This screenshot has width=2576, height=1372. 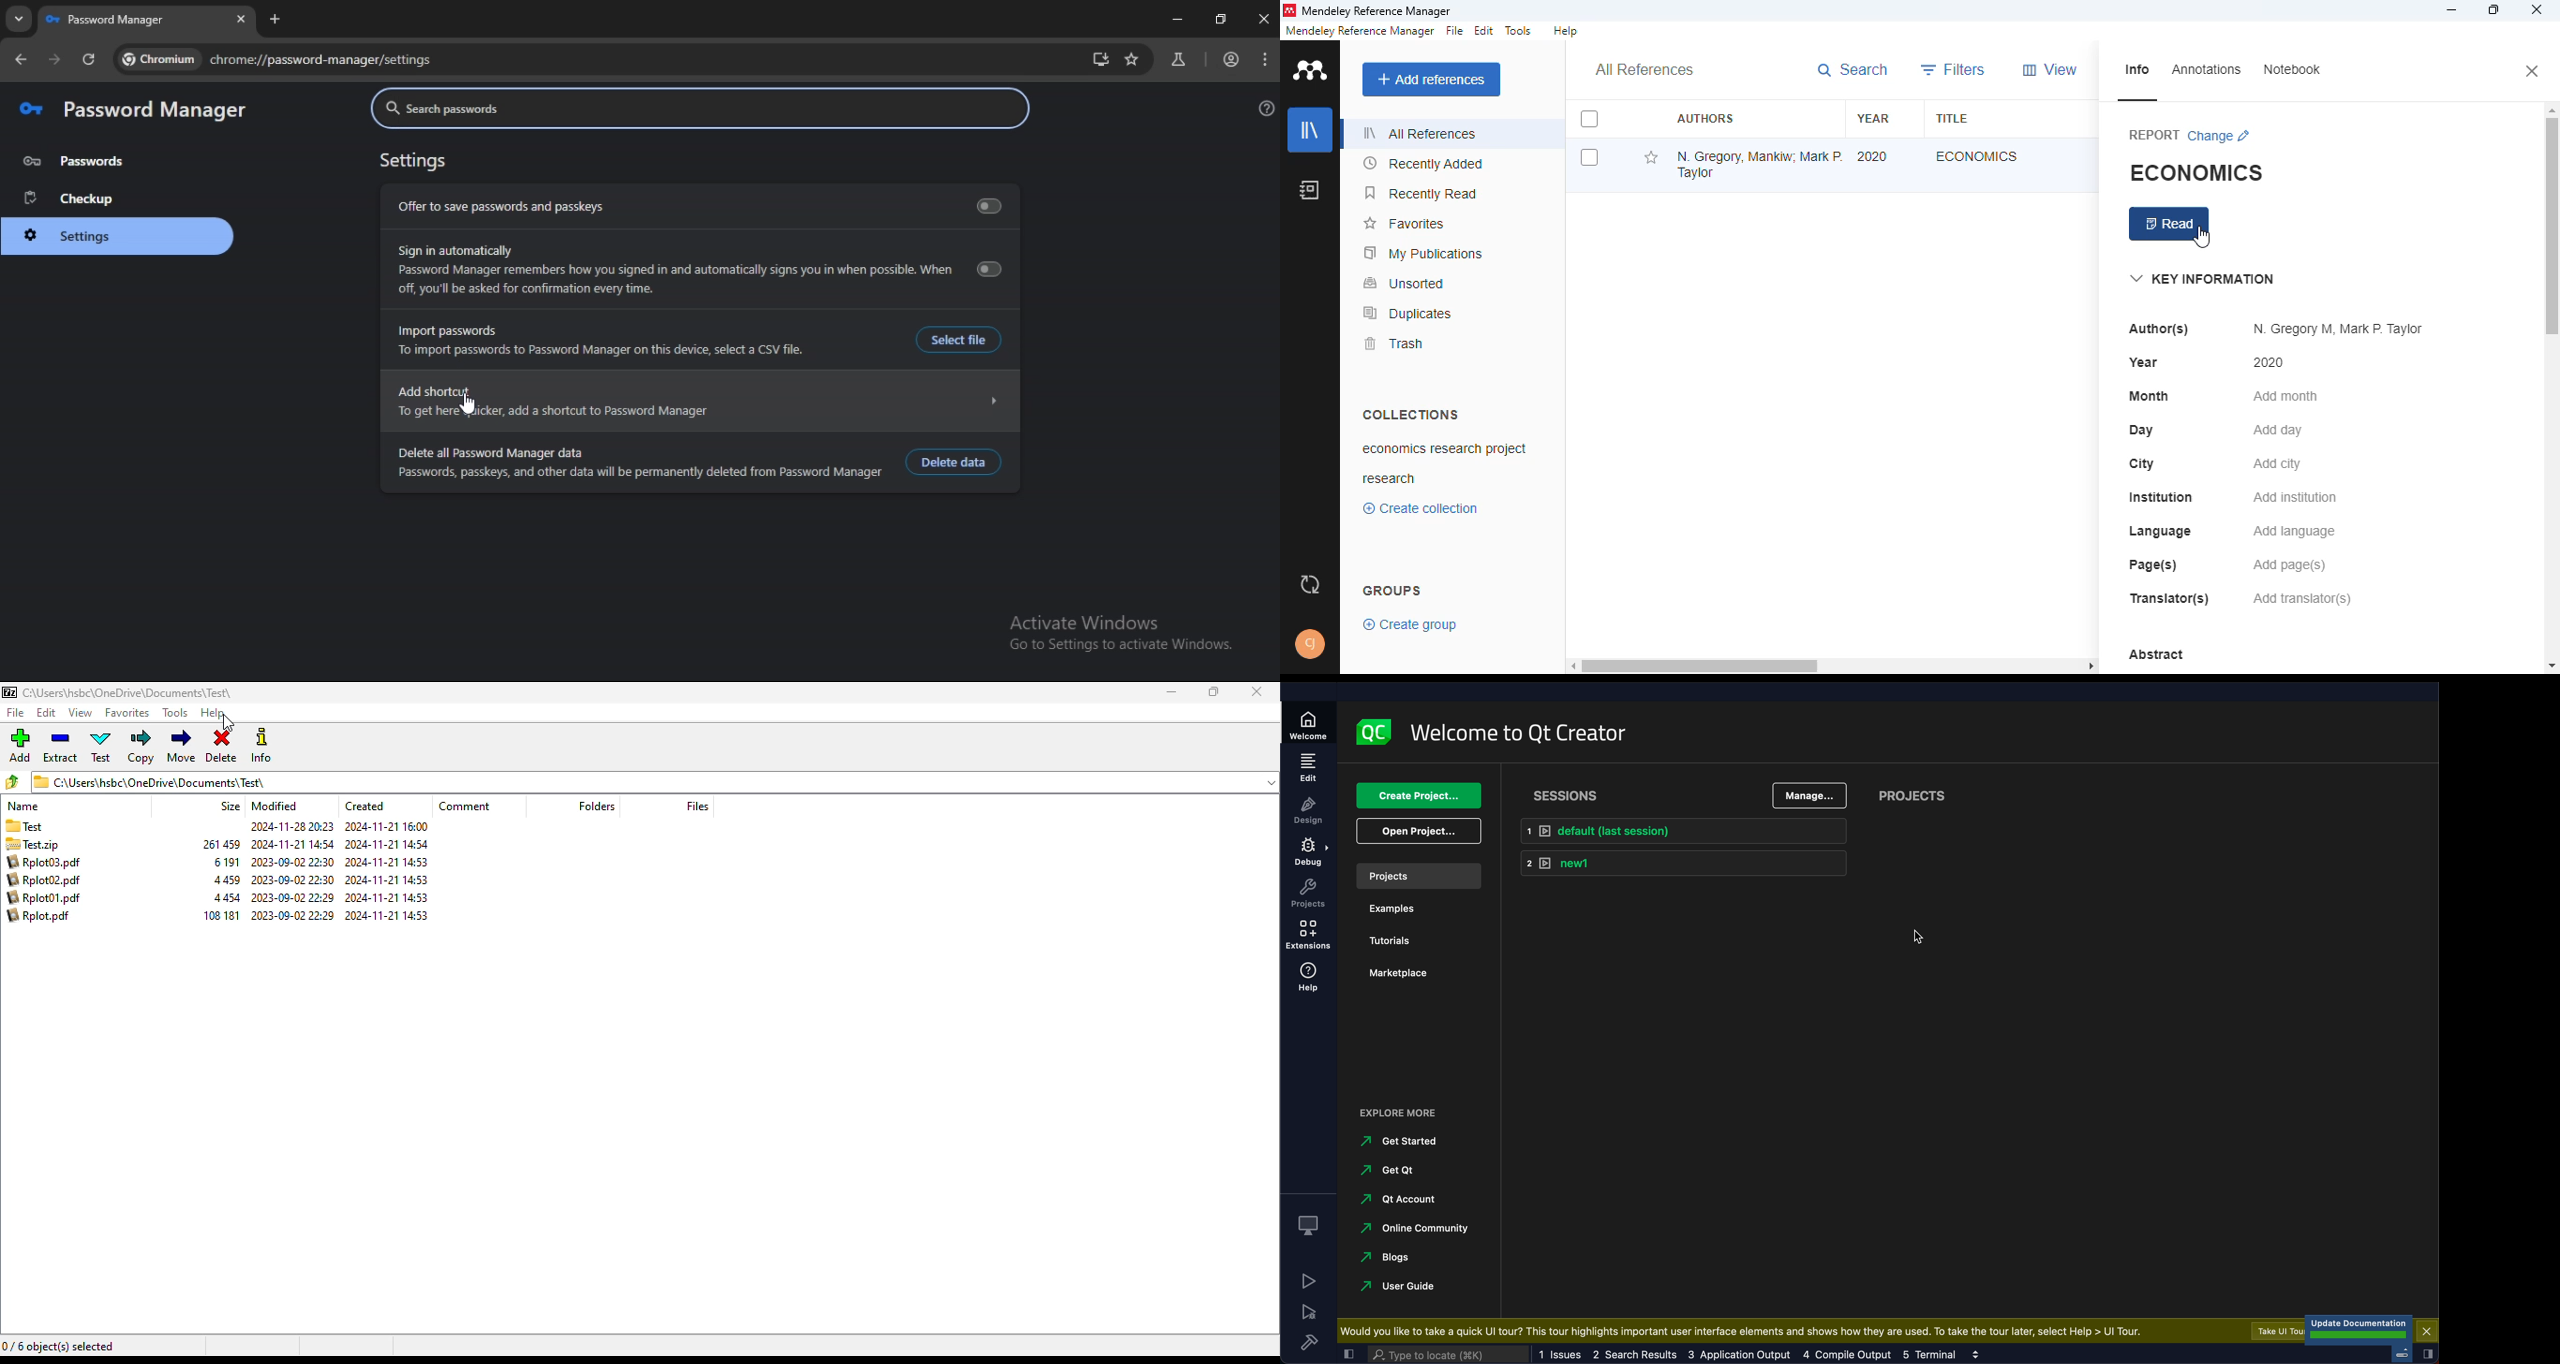 What do you see at coordinates (2289, 565) in the screenshot?
I see `add page(s)` at bounding box center [2289, 565].